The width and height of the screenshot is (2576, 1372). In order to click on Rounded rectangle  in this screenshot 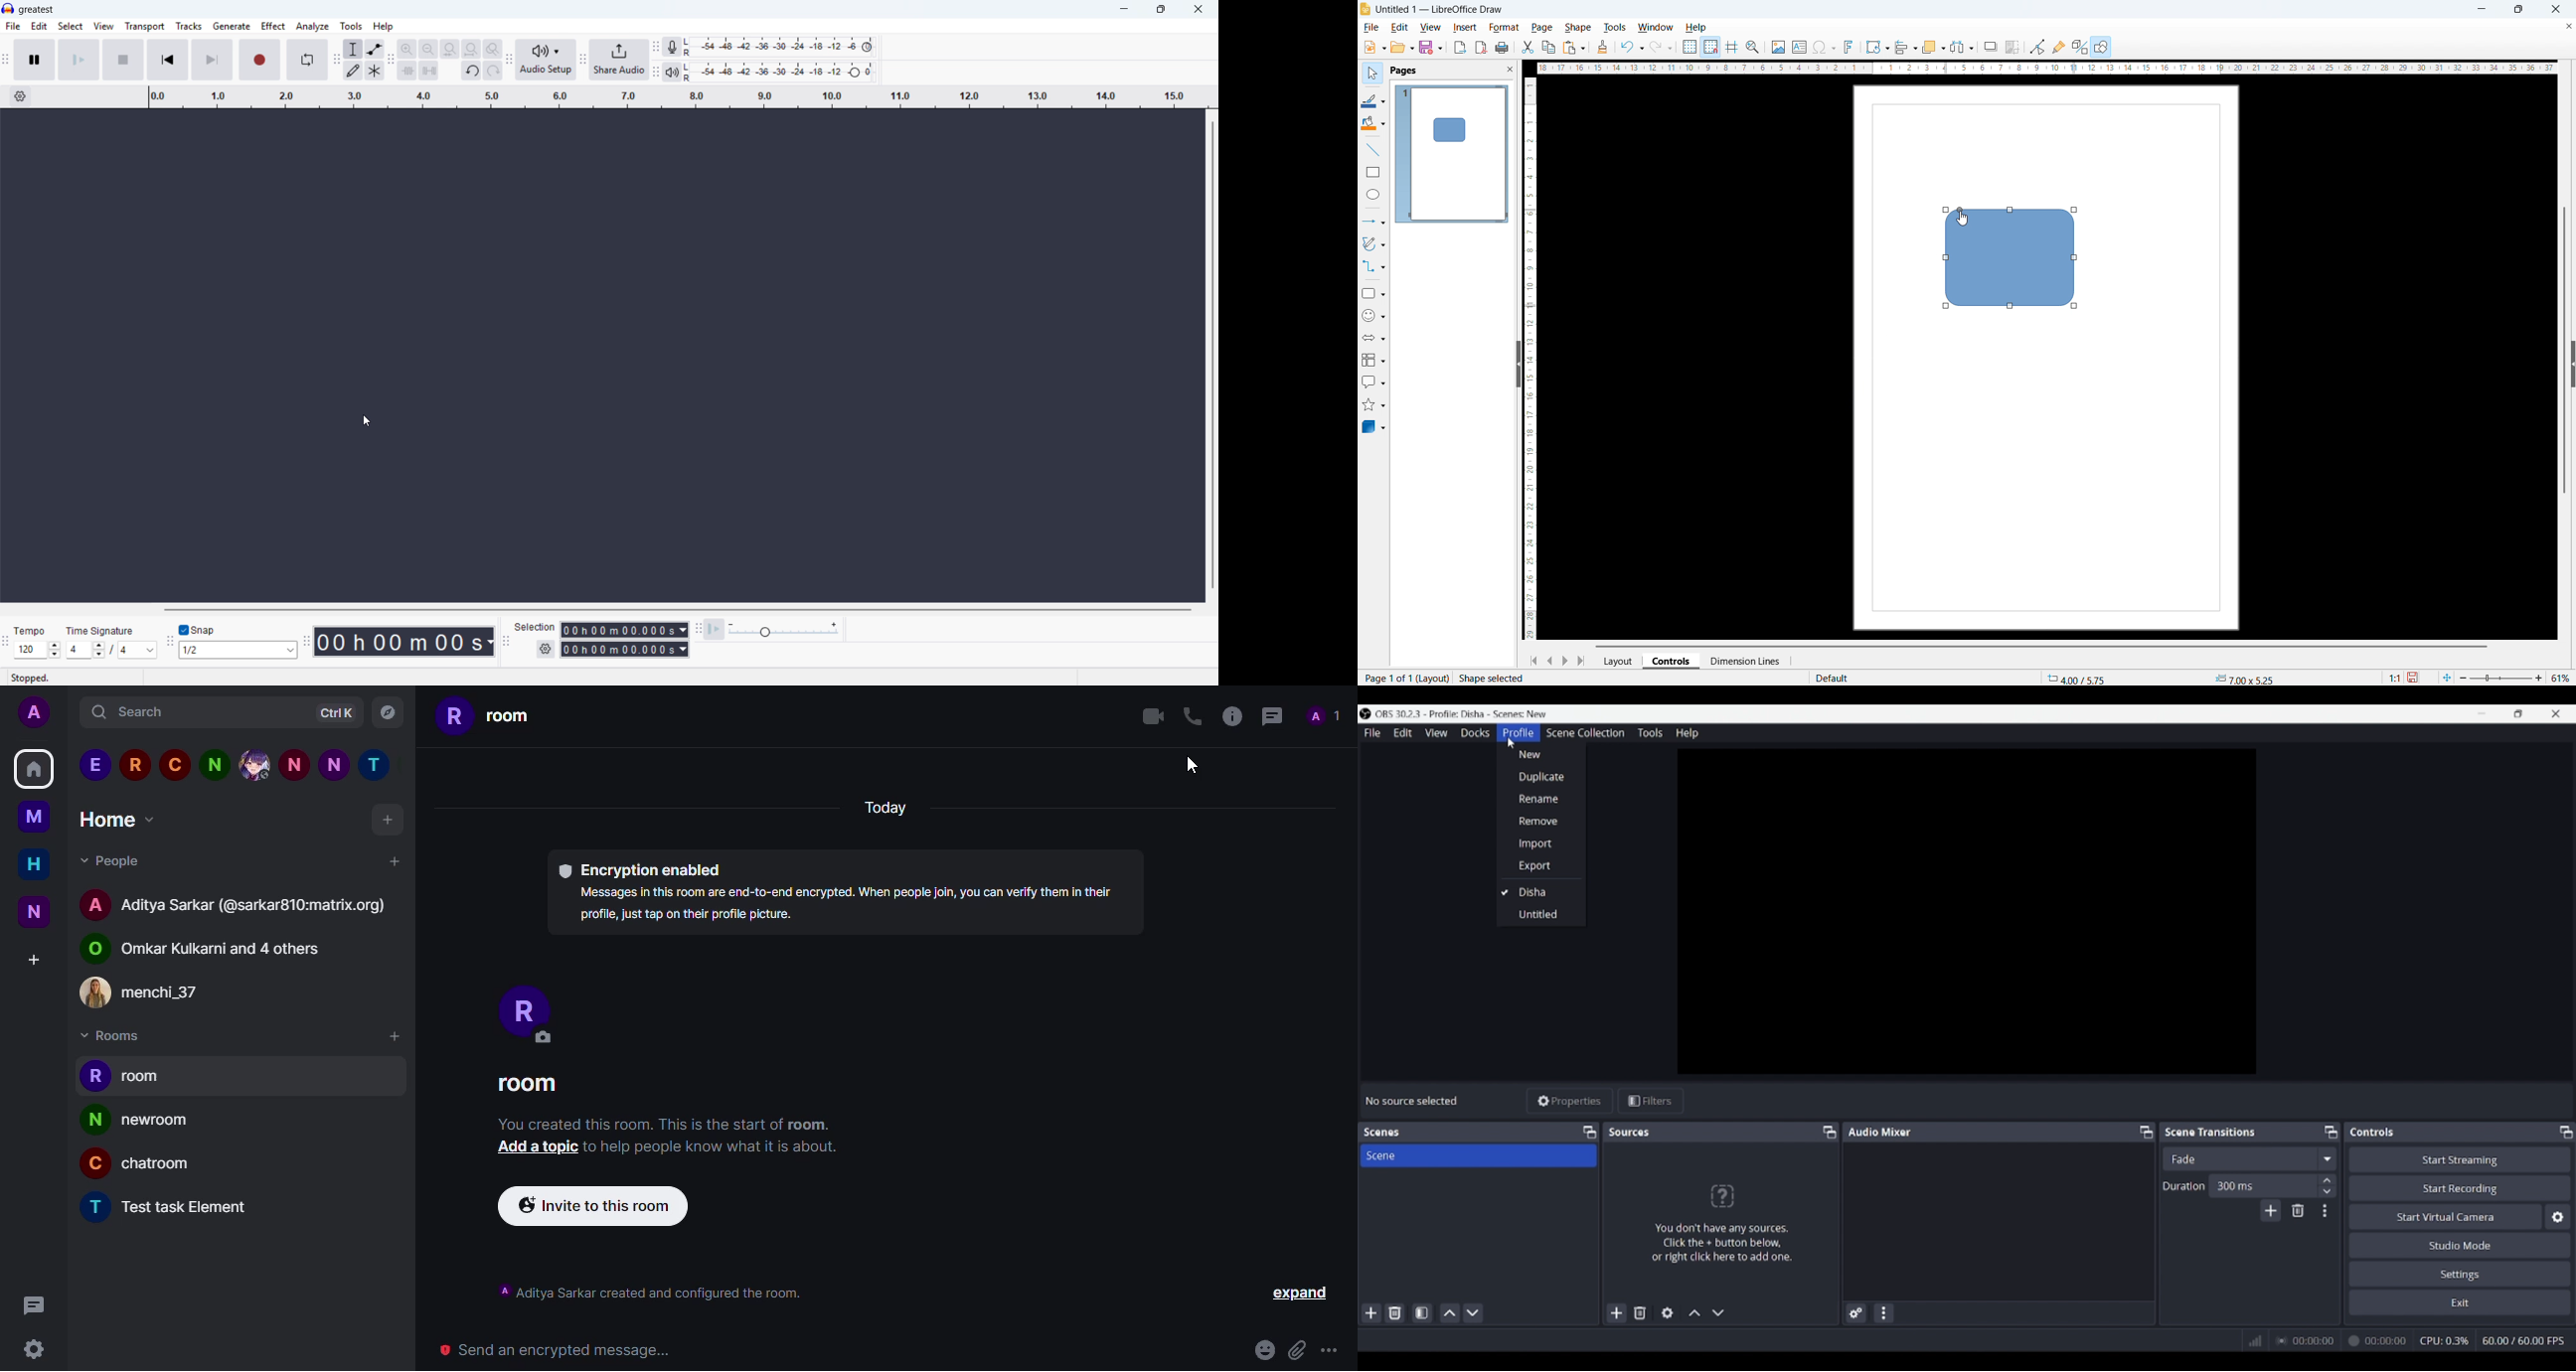, I will do `click(2010, 263)`.